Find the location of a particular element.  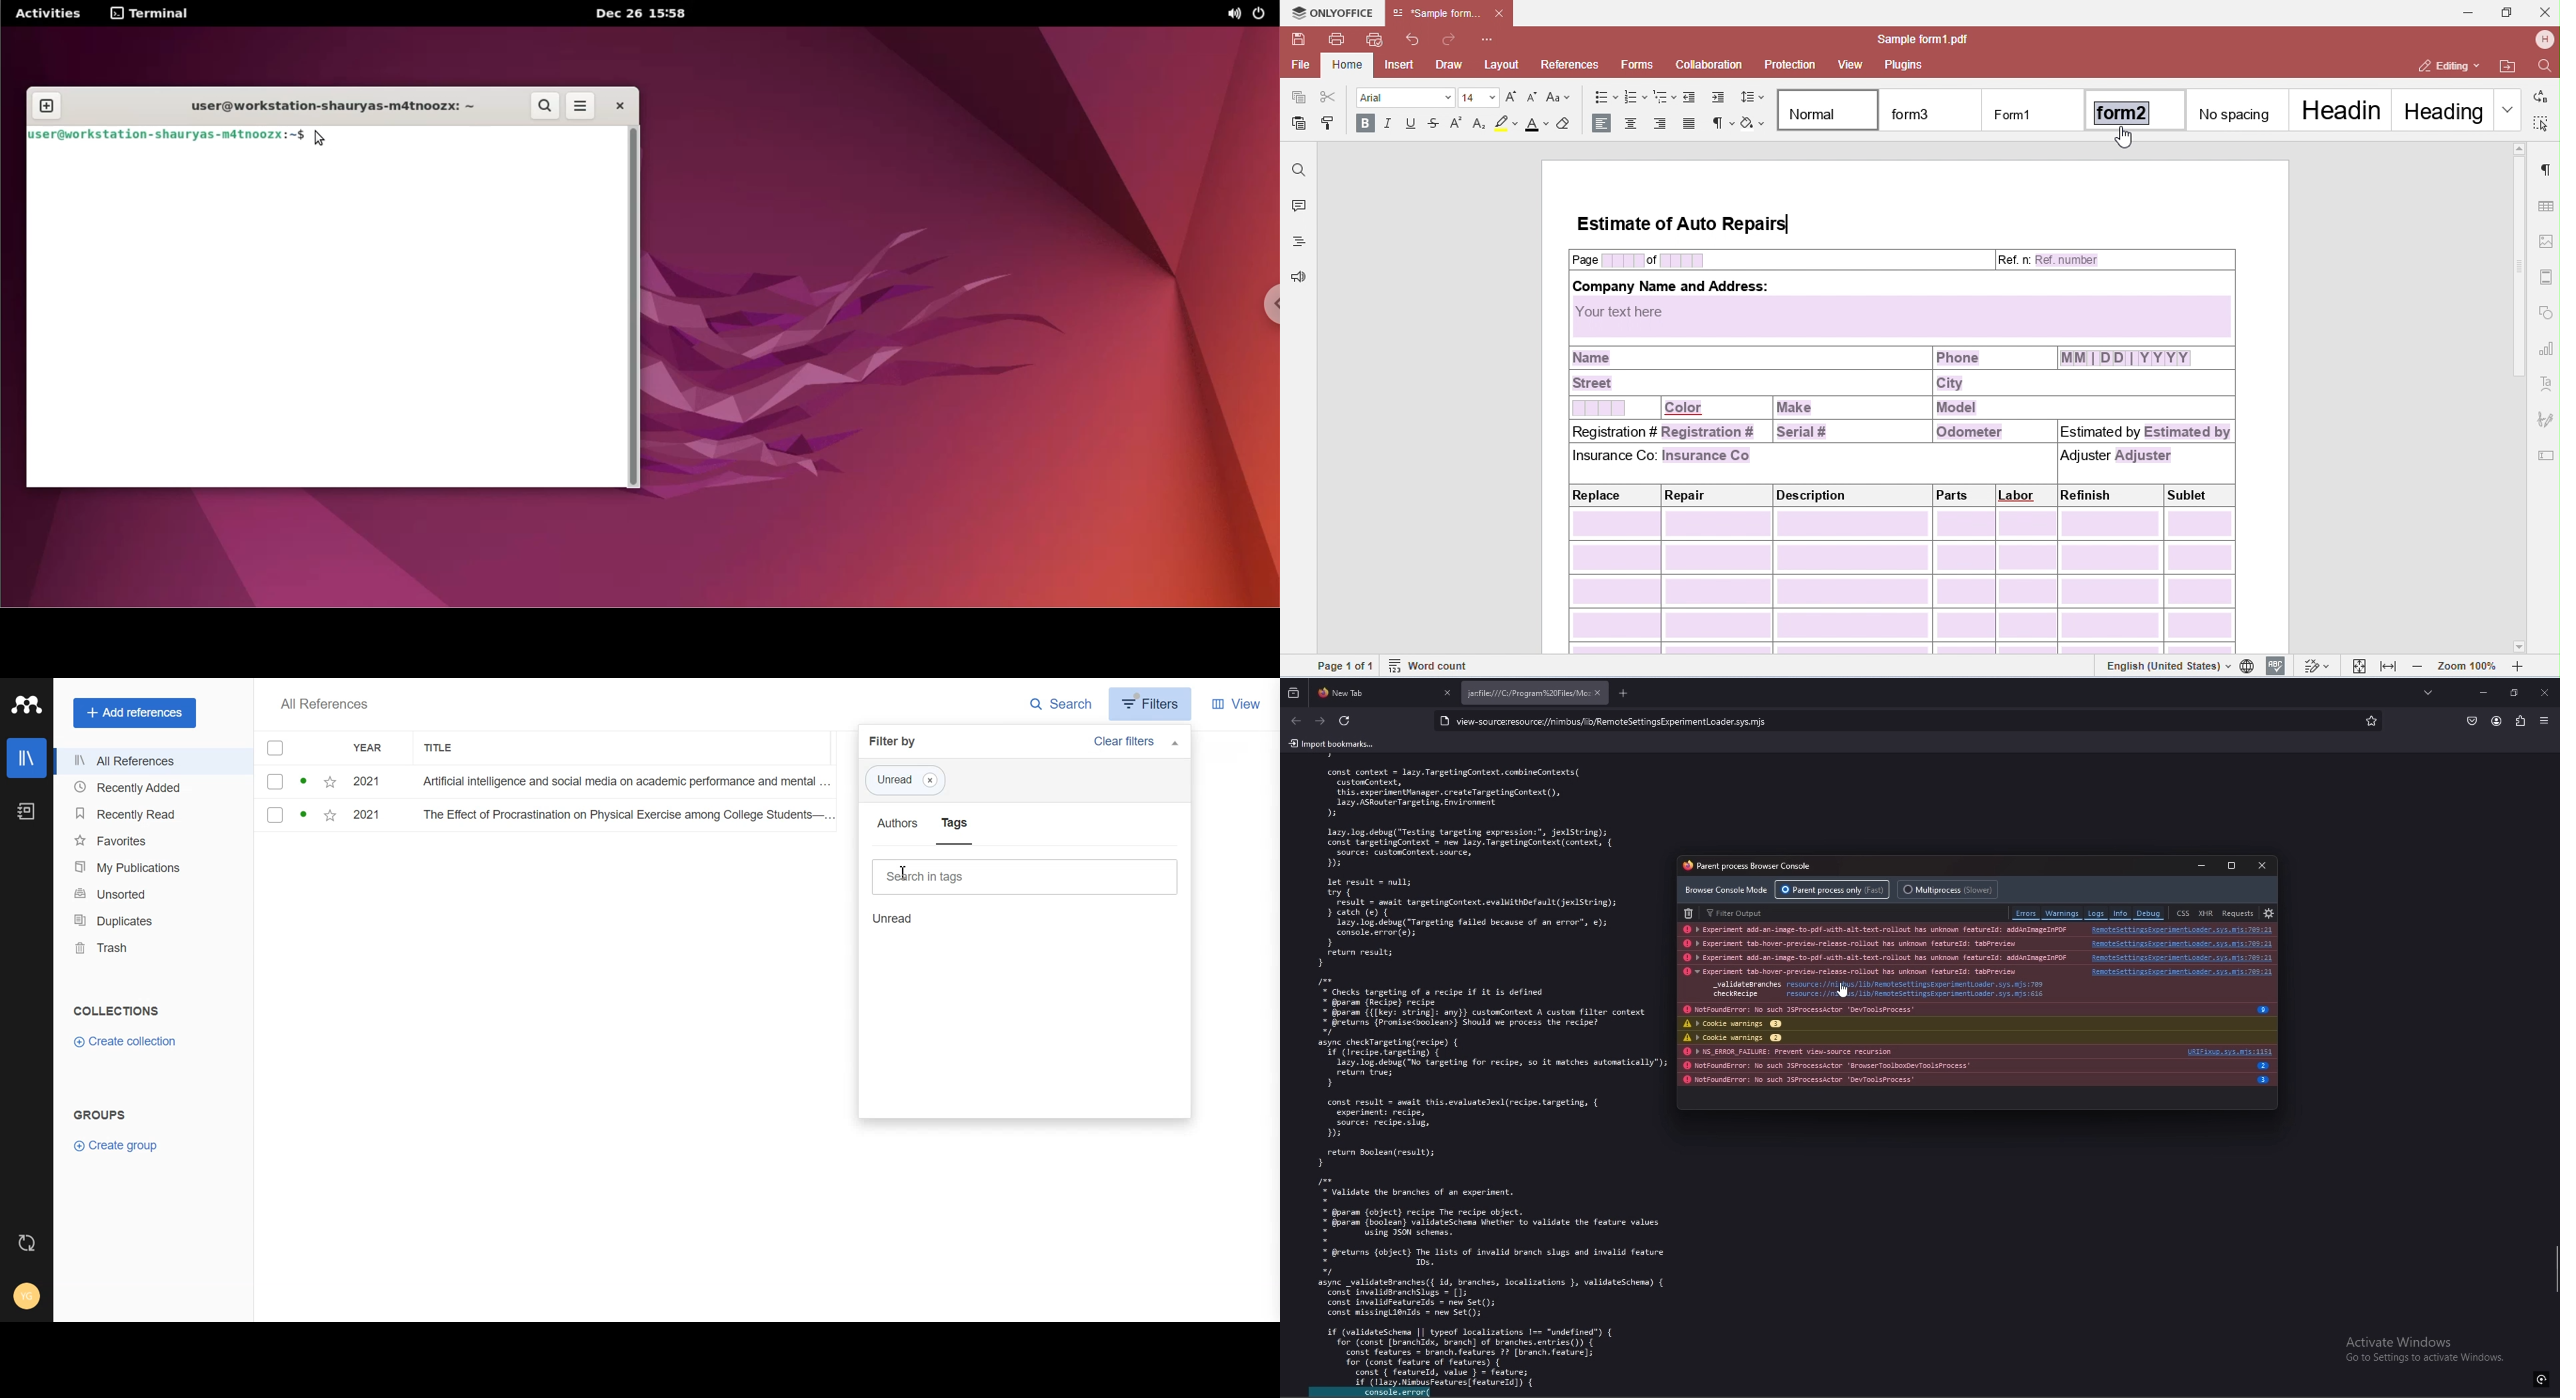

Create collection is located at coordinates (125, 1042).